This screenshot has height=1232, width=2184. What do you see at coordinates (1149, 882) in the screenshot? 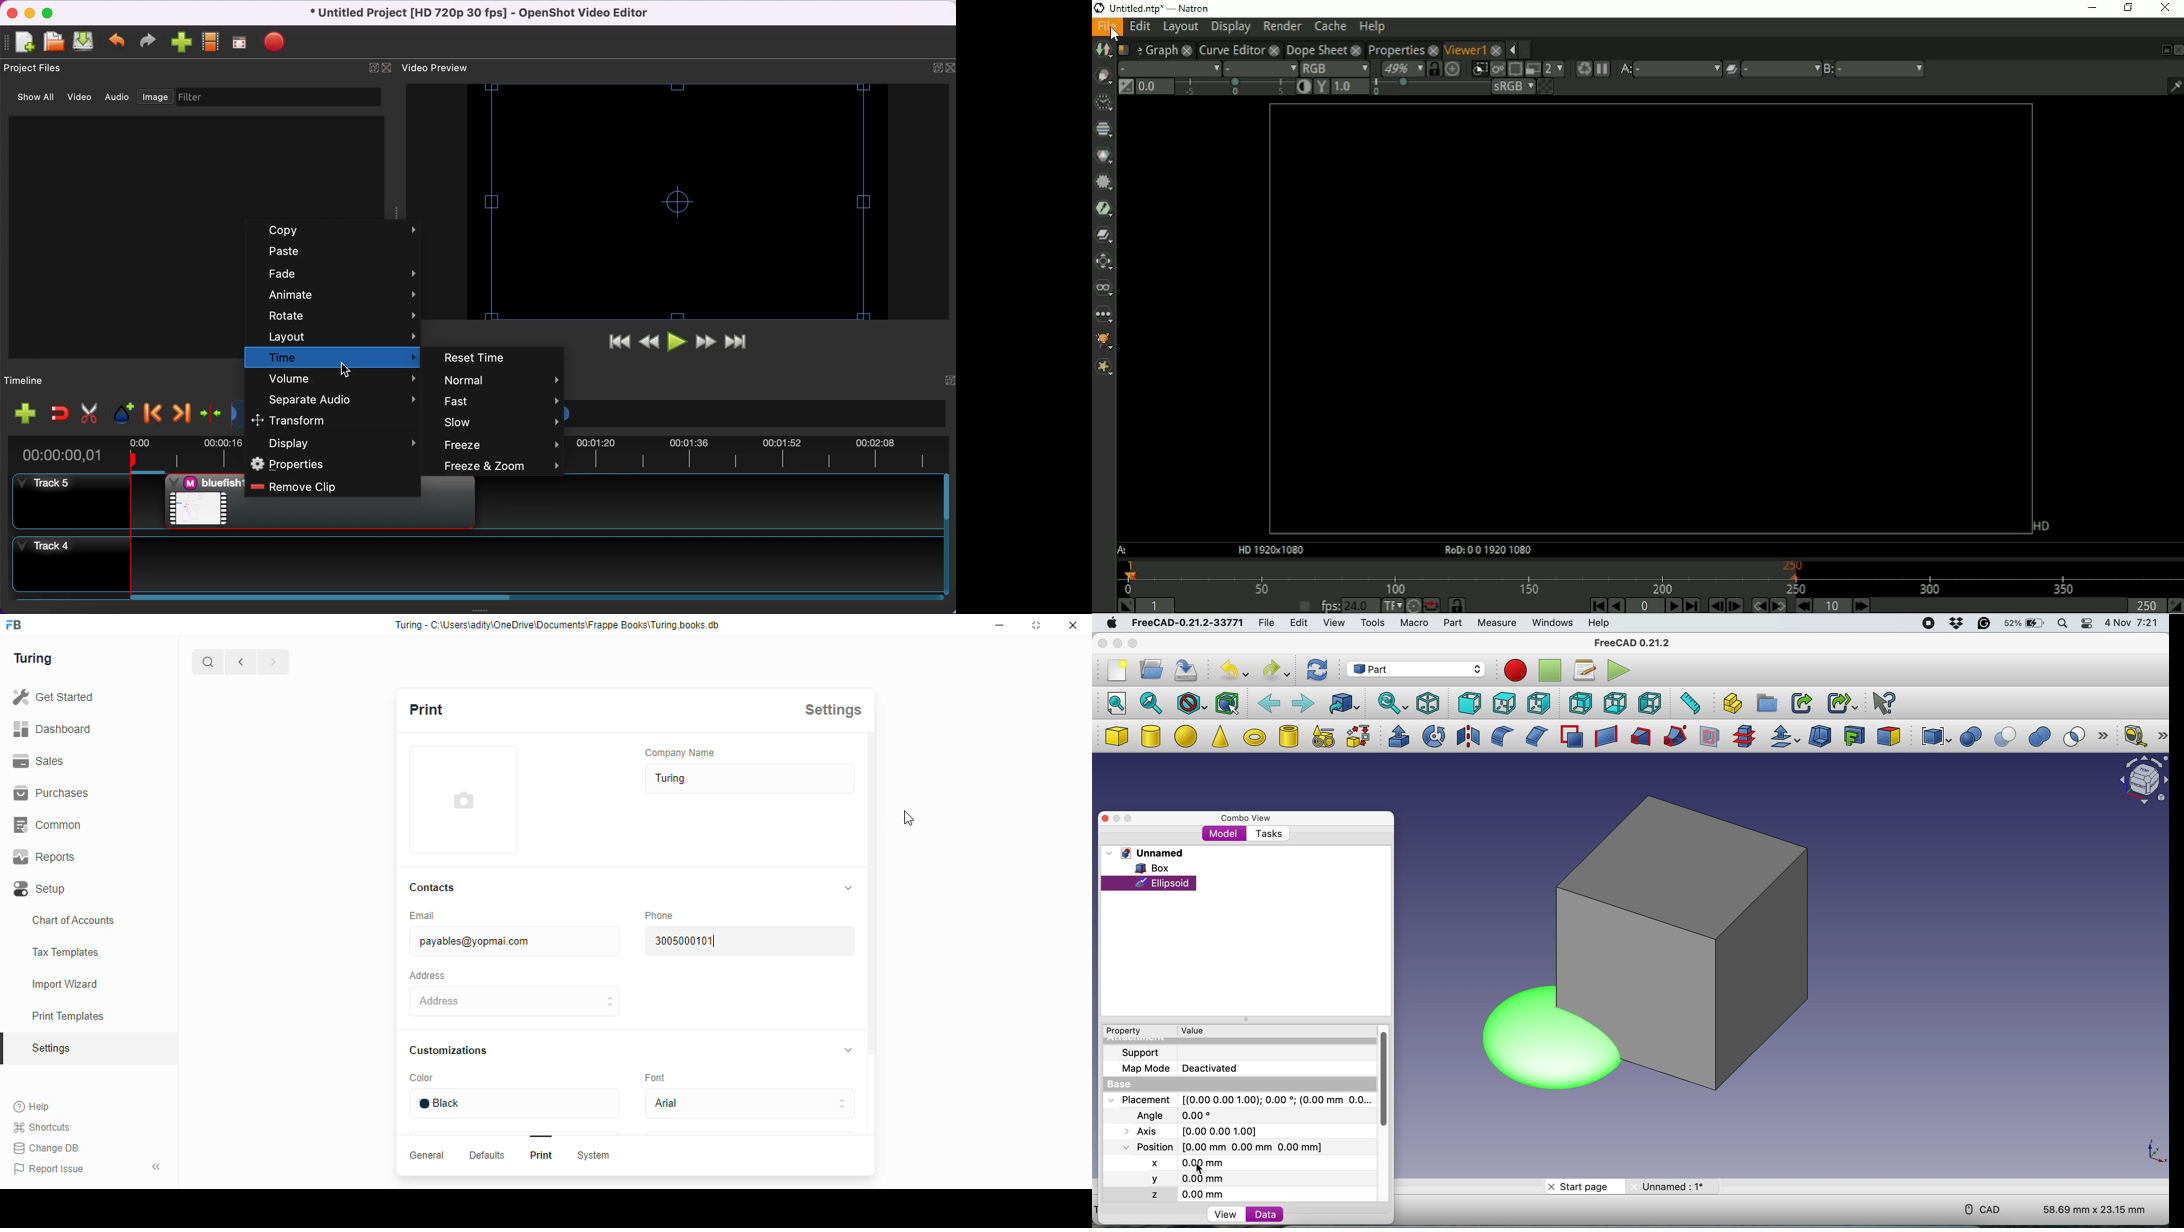
I see `ellpsoid` at bounding box center [1149, 882].